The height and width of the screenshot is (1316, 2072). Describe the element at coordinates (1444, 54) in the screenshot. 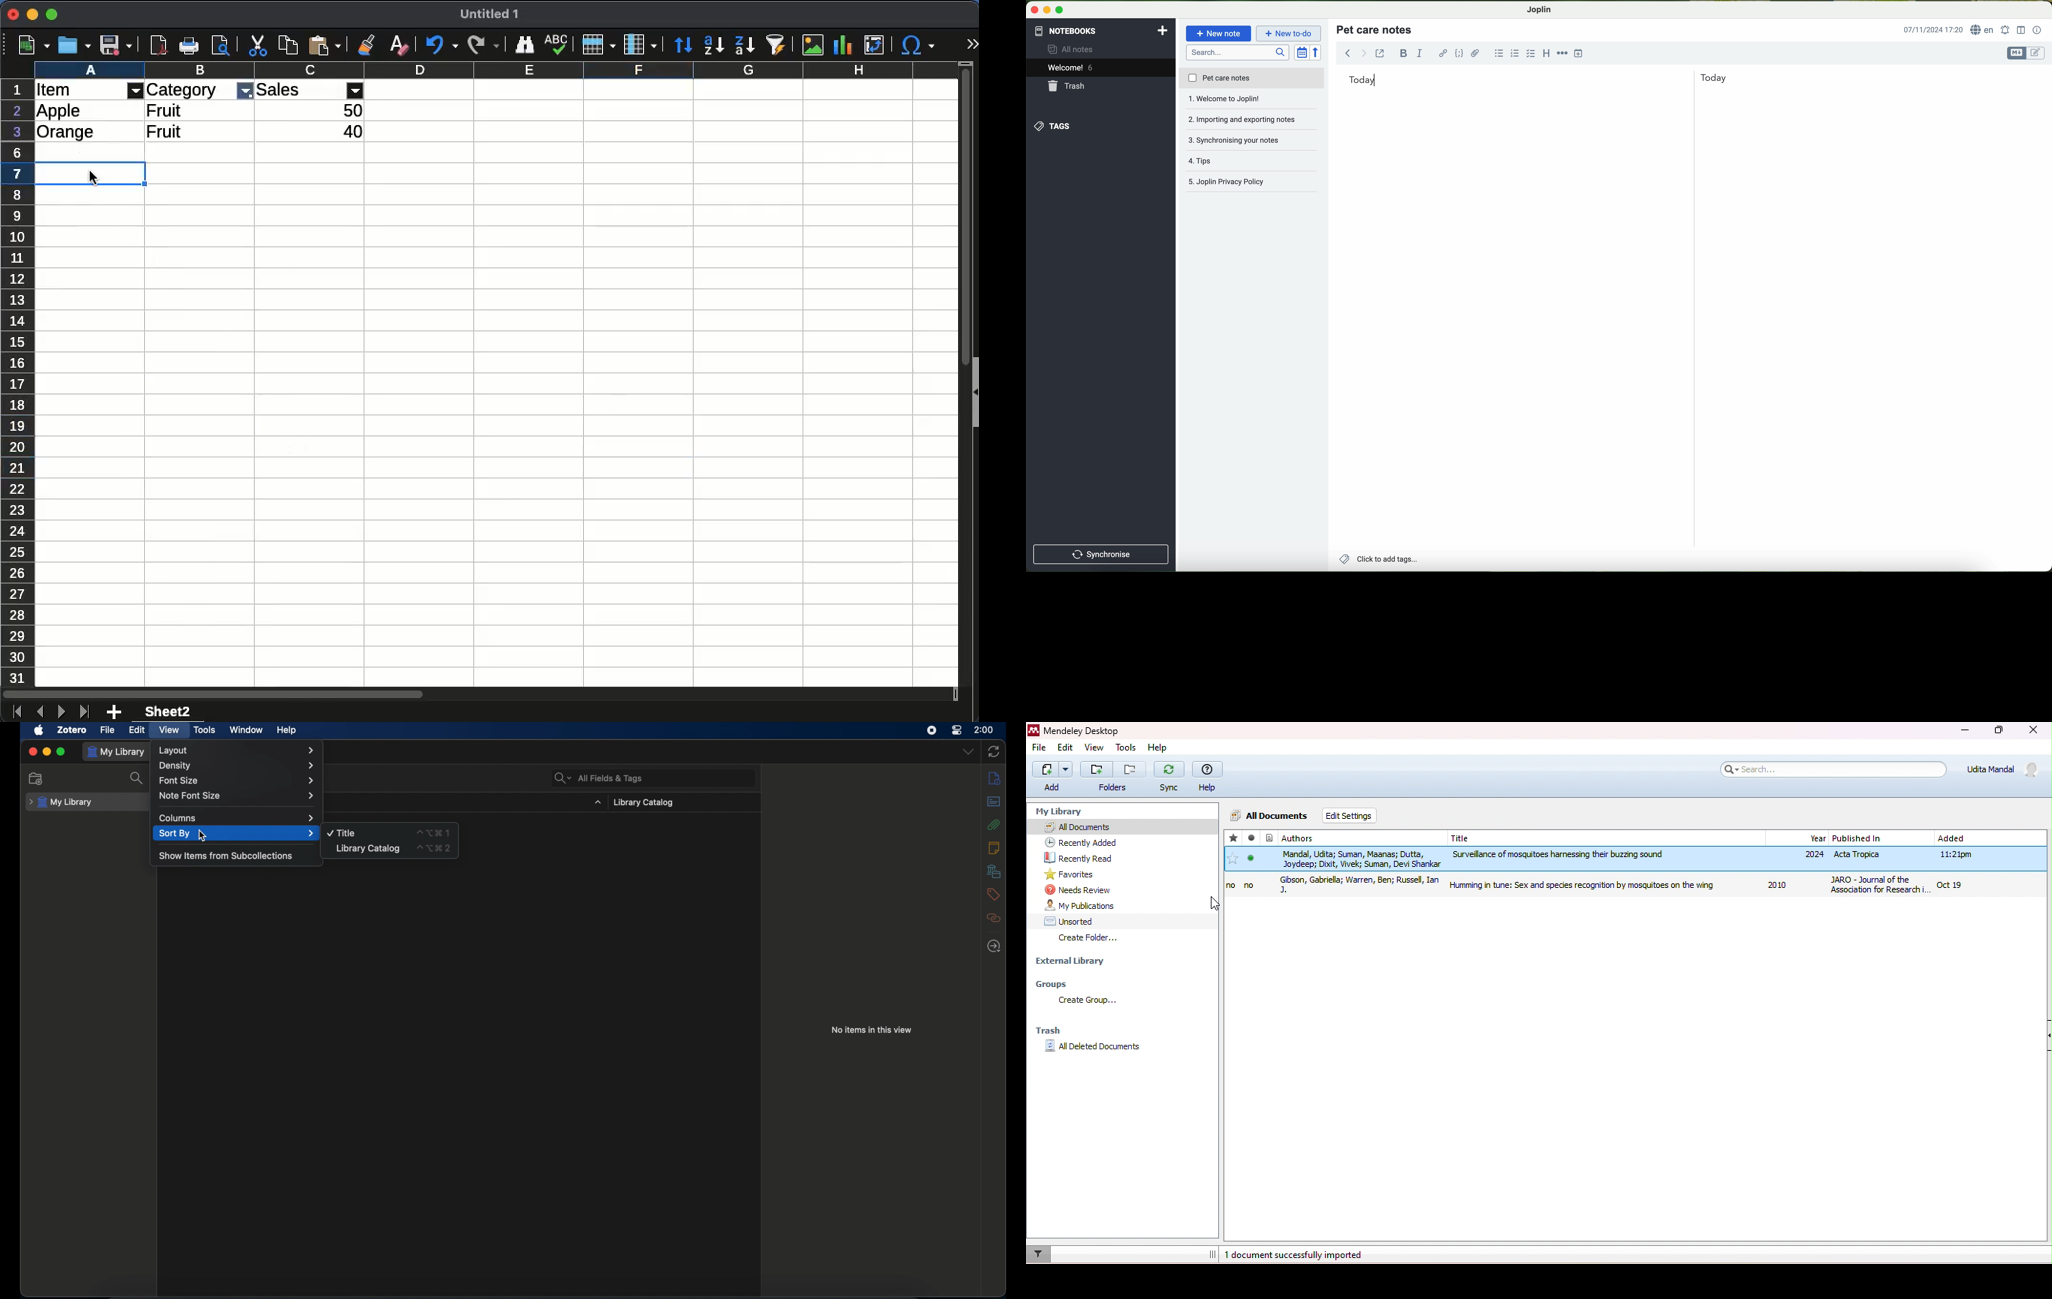

I see `hyperlink` at that location.